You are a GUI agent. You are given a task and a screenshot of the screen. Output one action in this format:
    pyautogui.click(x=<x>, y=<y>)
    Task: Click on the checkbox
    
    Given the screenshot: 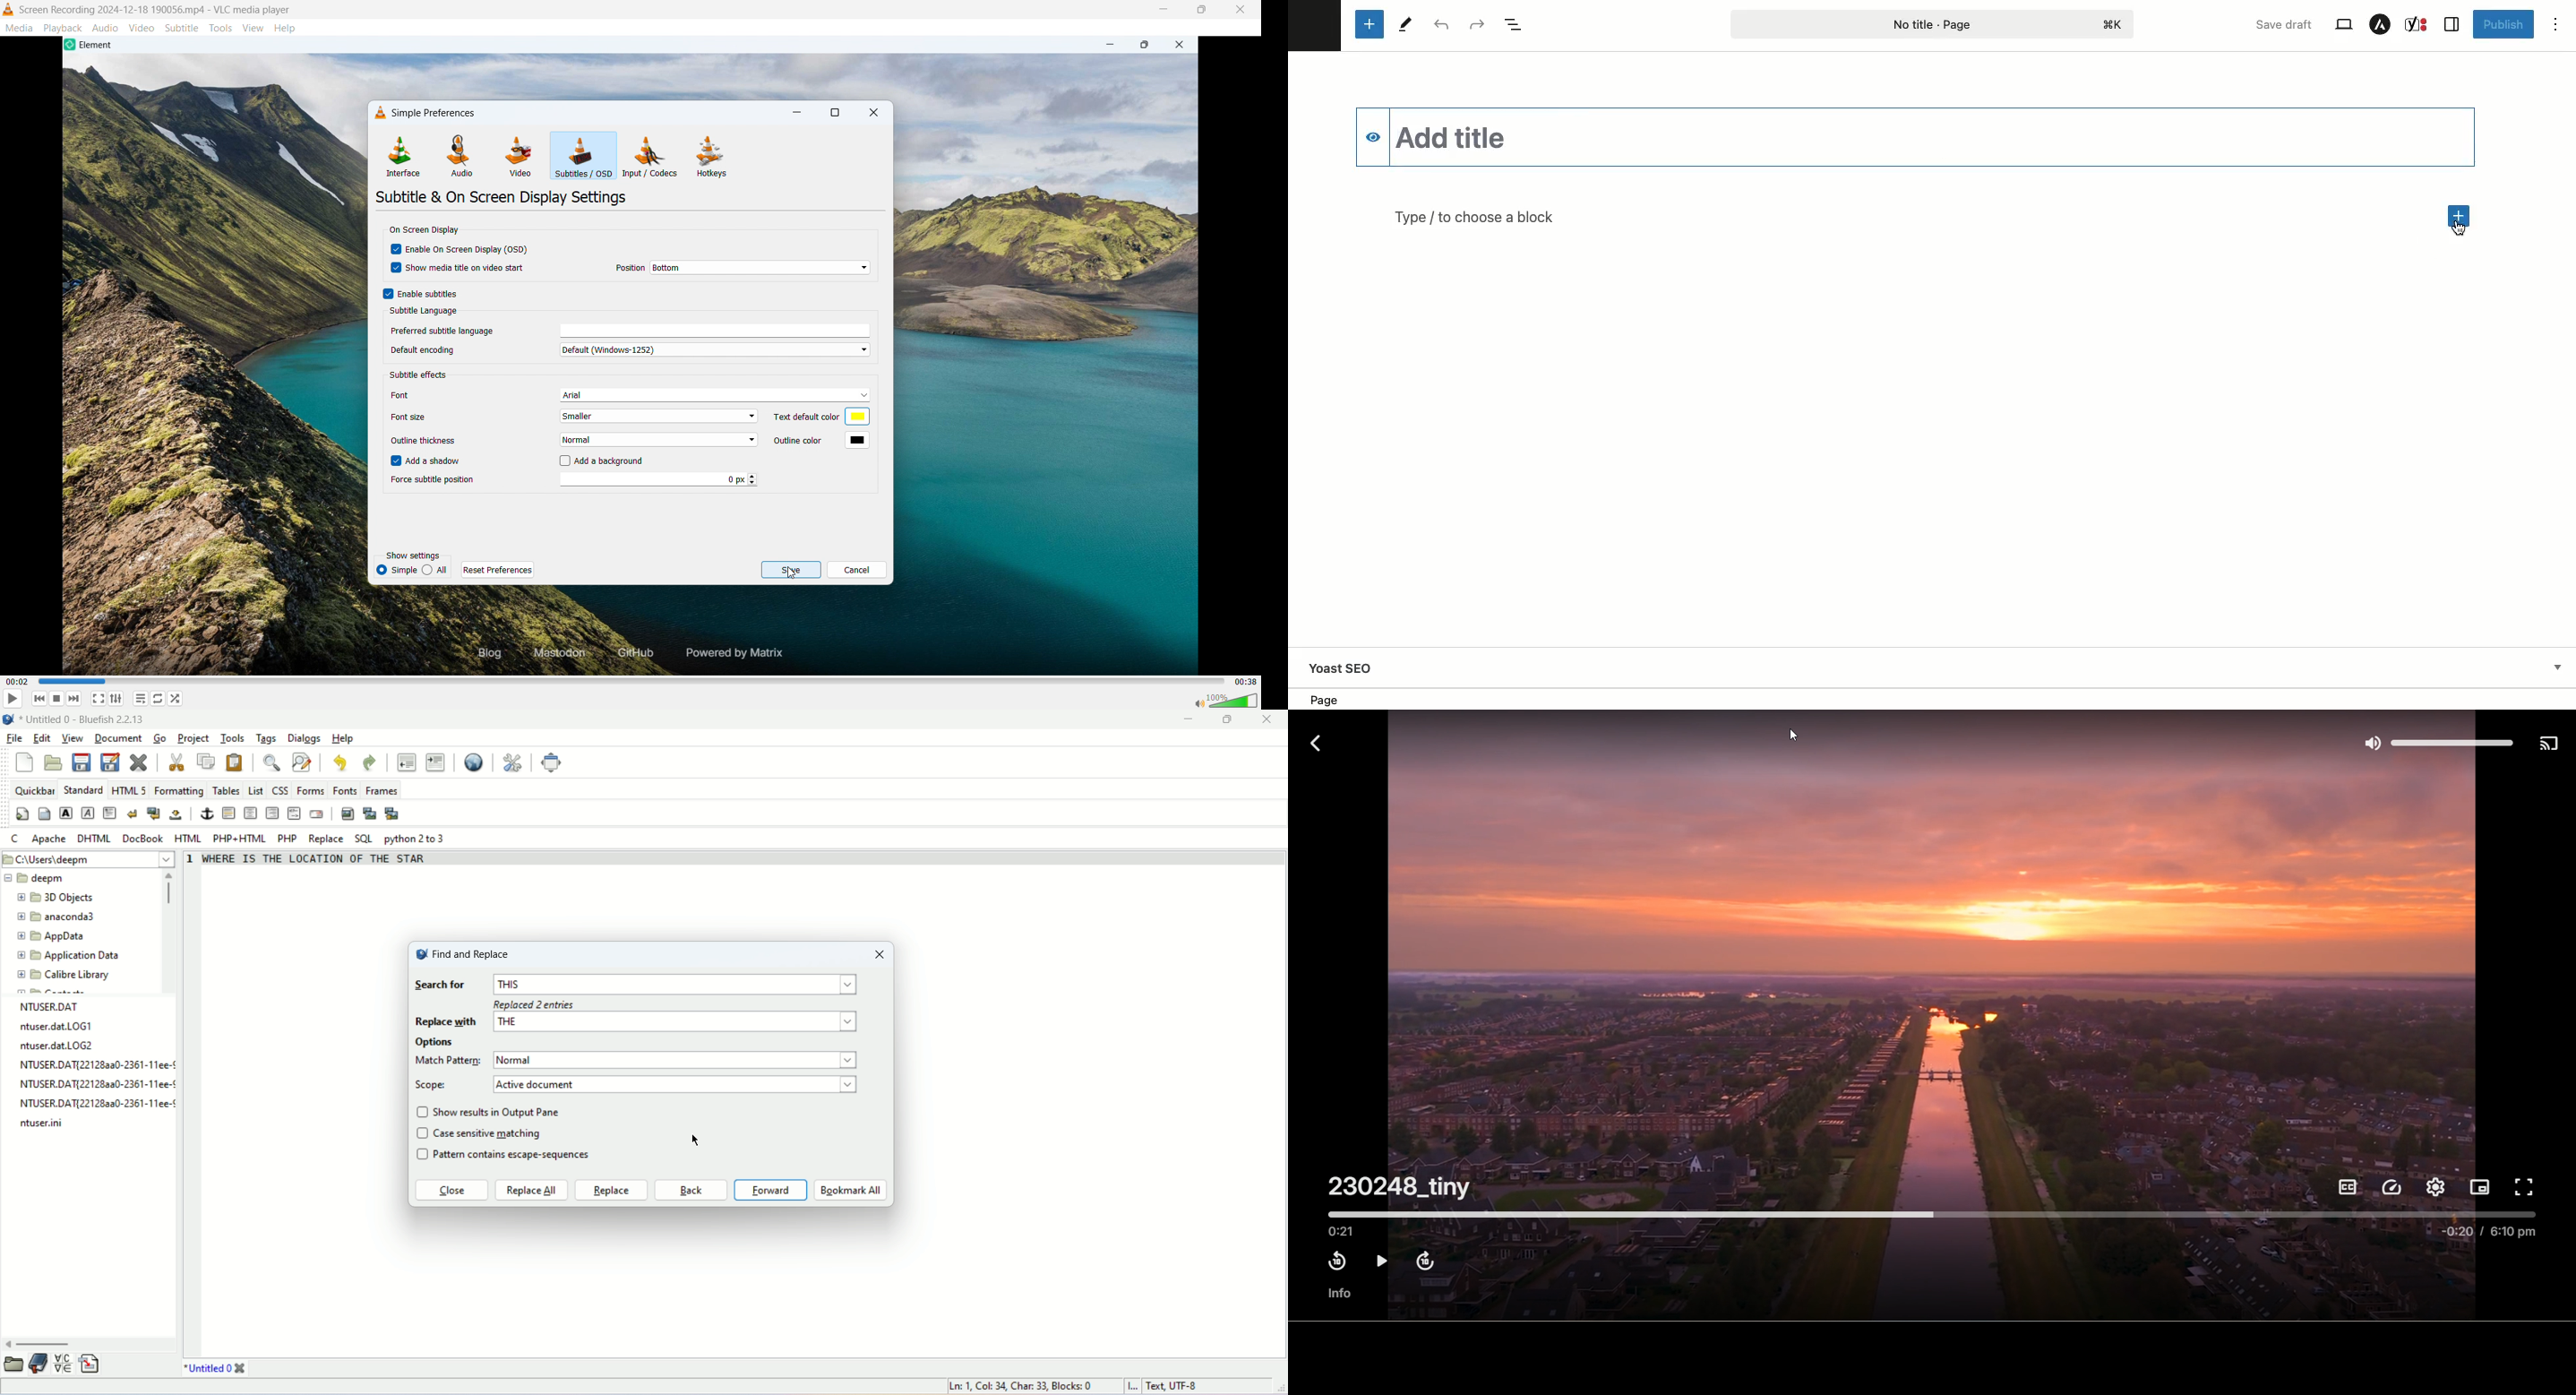 What is the action you would take?
    pyautogui.click(x=422, y=1135)
    